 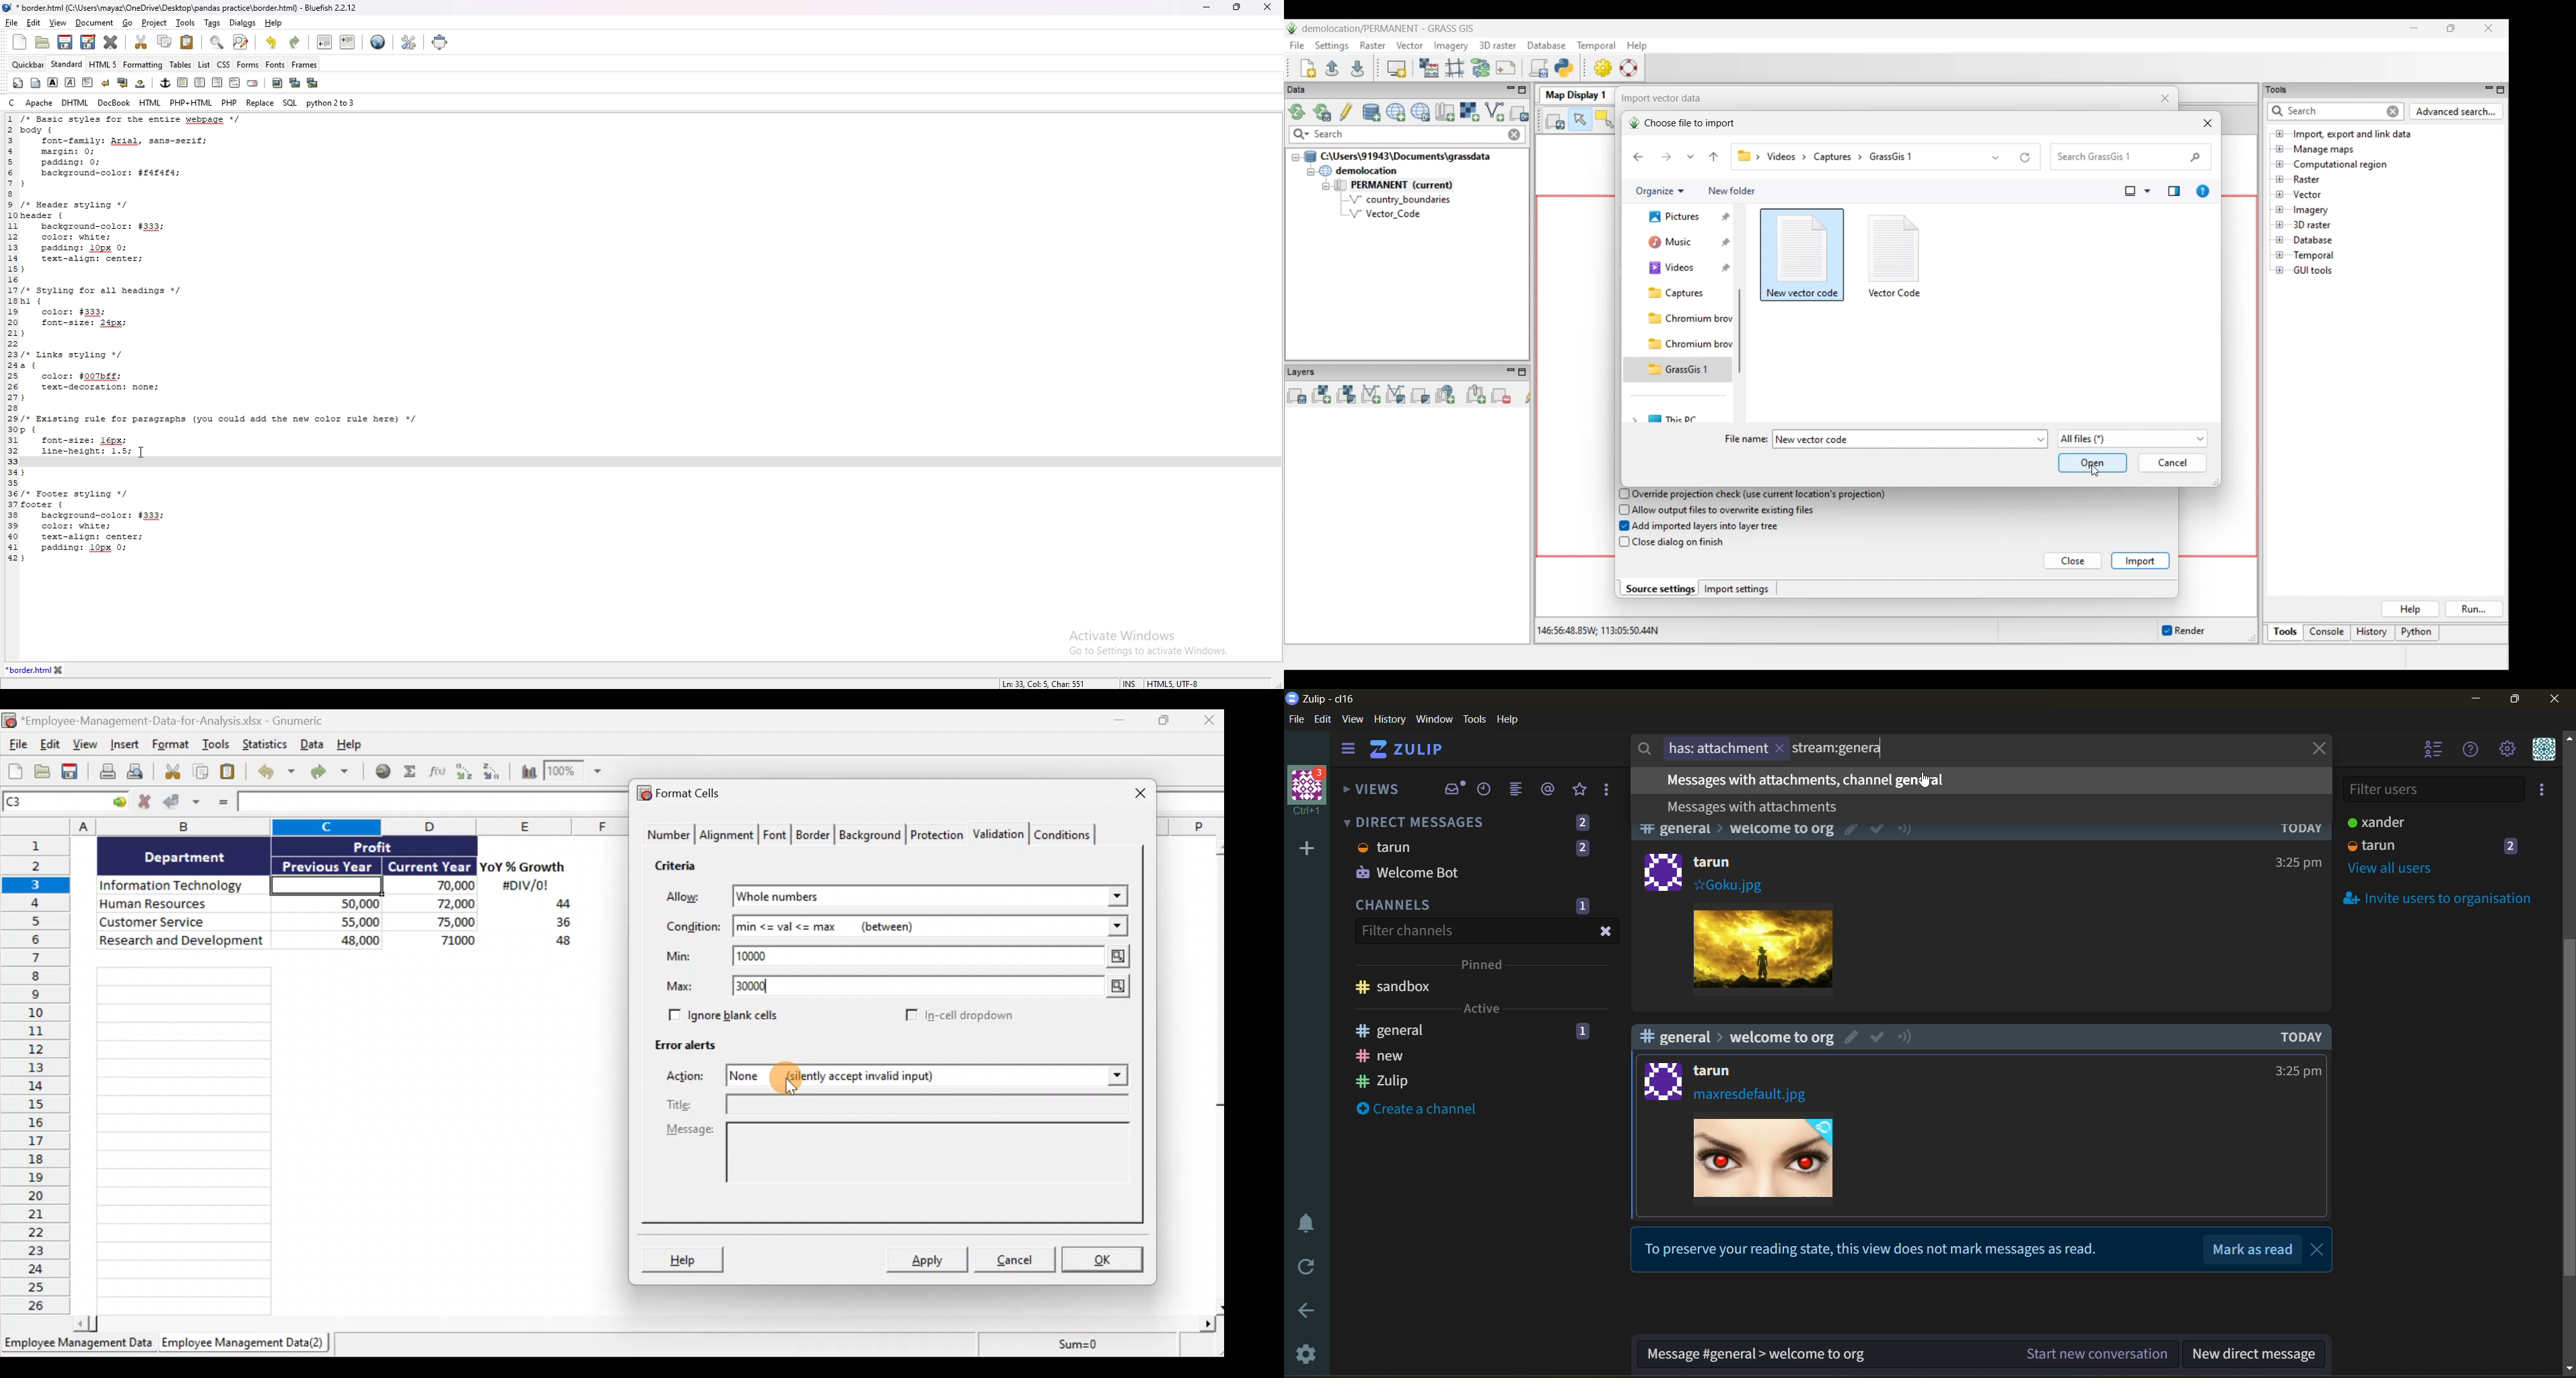 What do you see at coordinates (1756, 1355) in the screenshot?
I see `Message #general > welcome to org` at bounding box center [1756, 1355].